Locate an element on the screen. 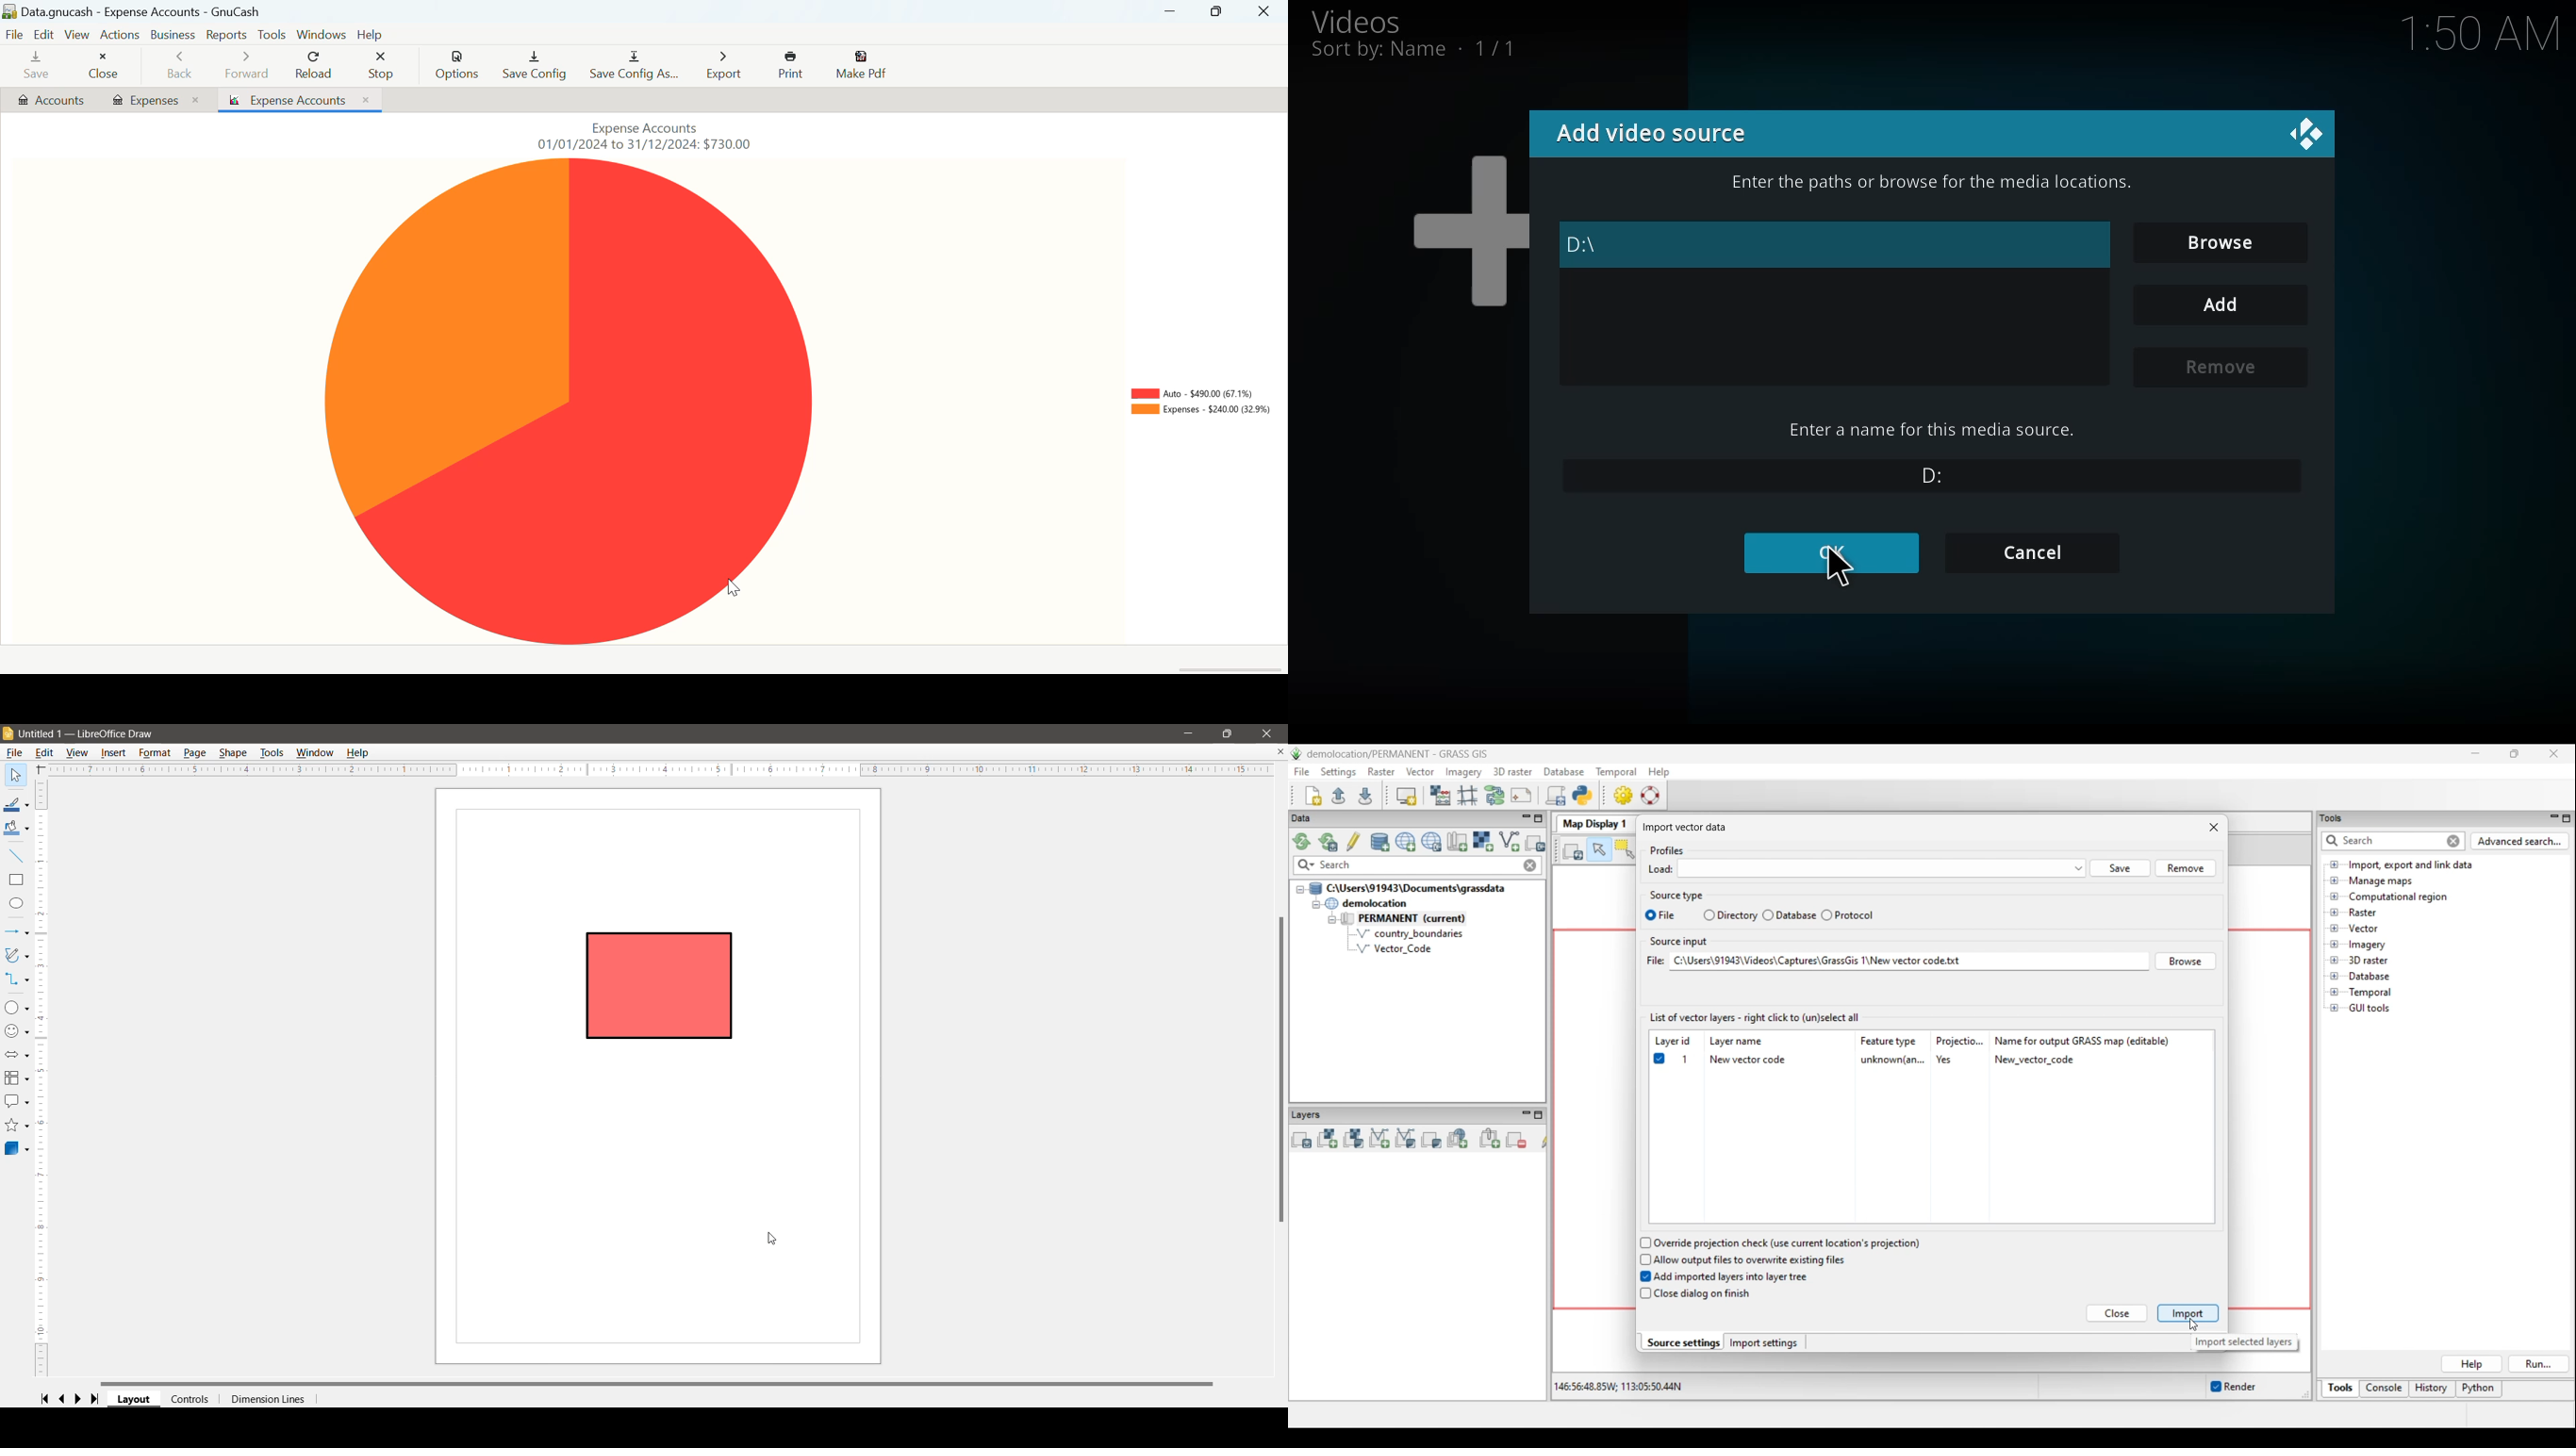 The height and width of the screenshot is (1456, 2576). 3D Objects is located at coordinates (17, 1148).